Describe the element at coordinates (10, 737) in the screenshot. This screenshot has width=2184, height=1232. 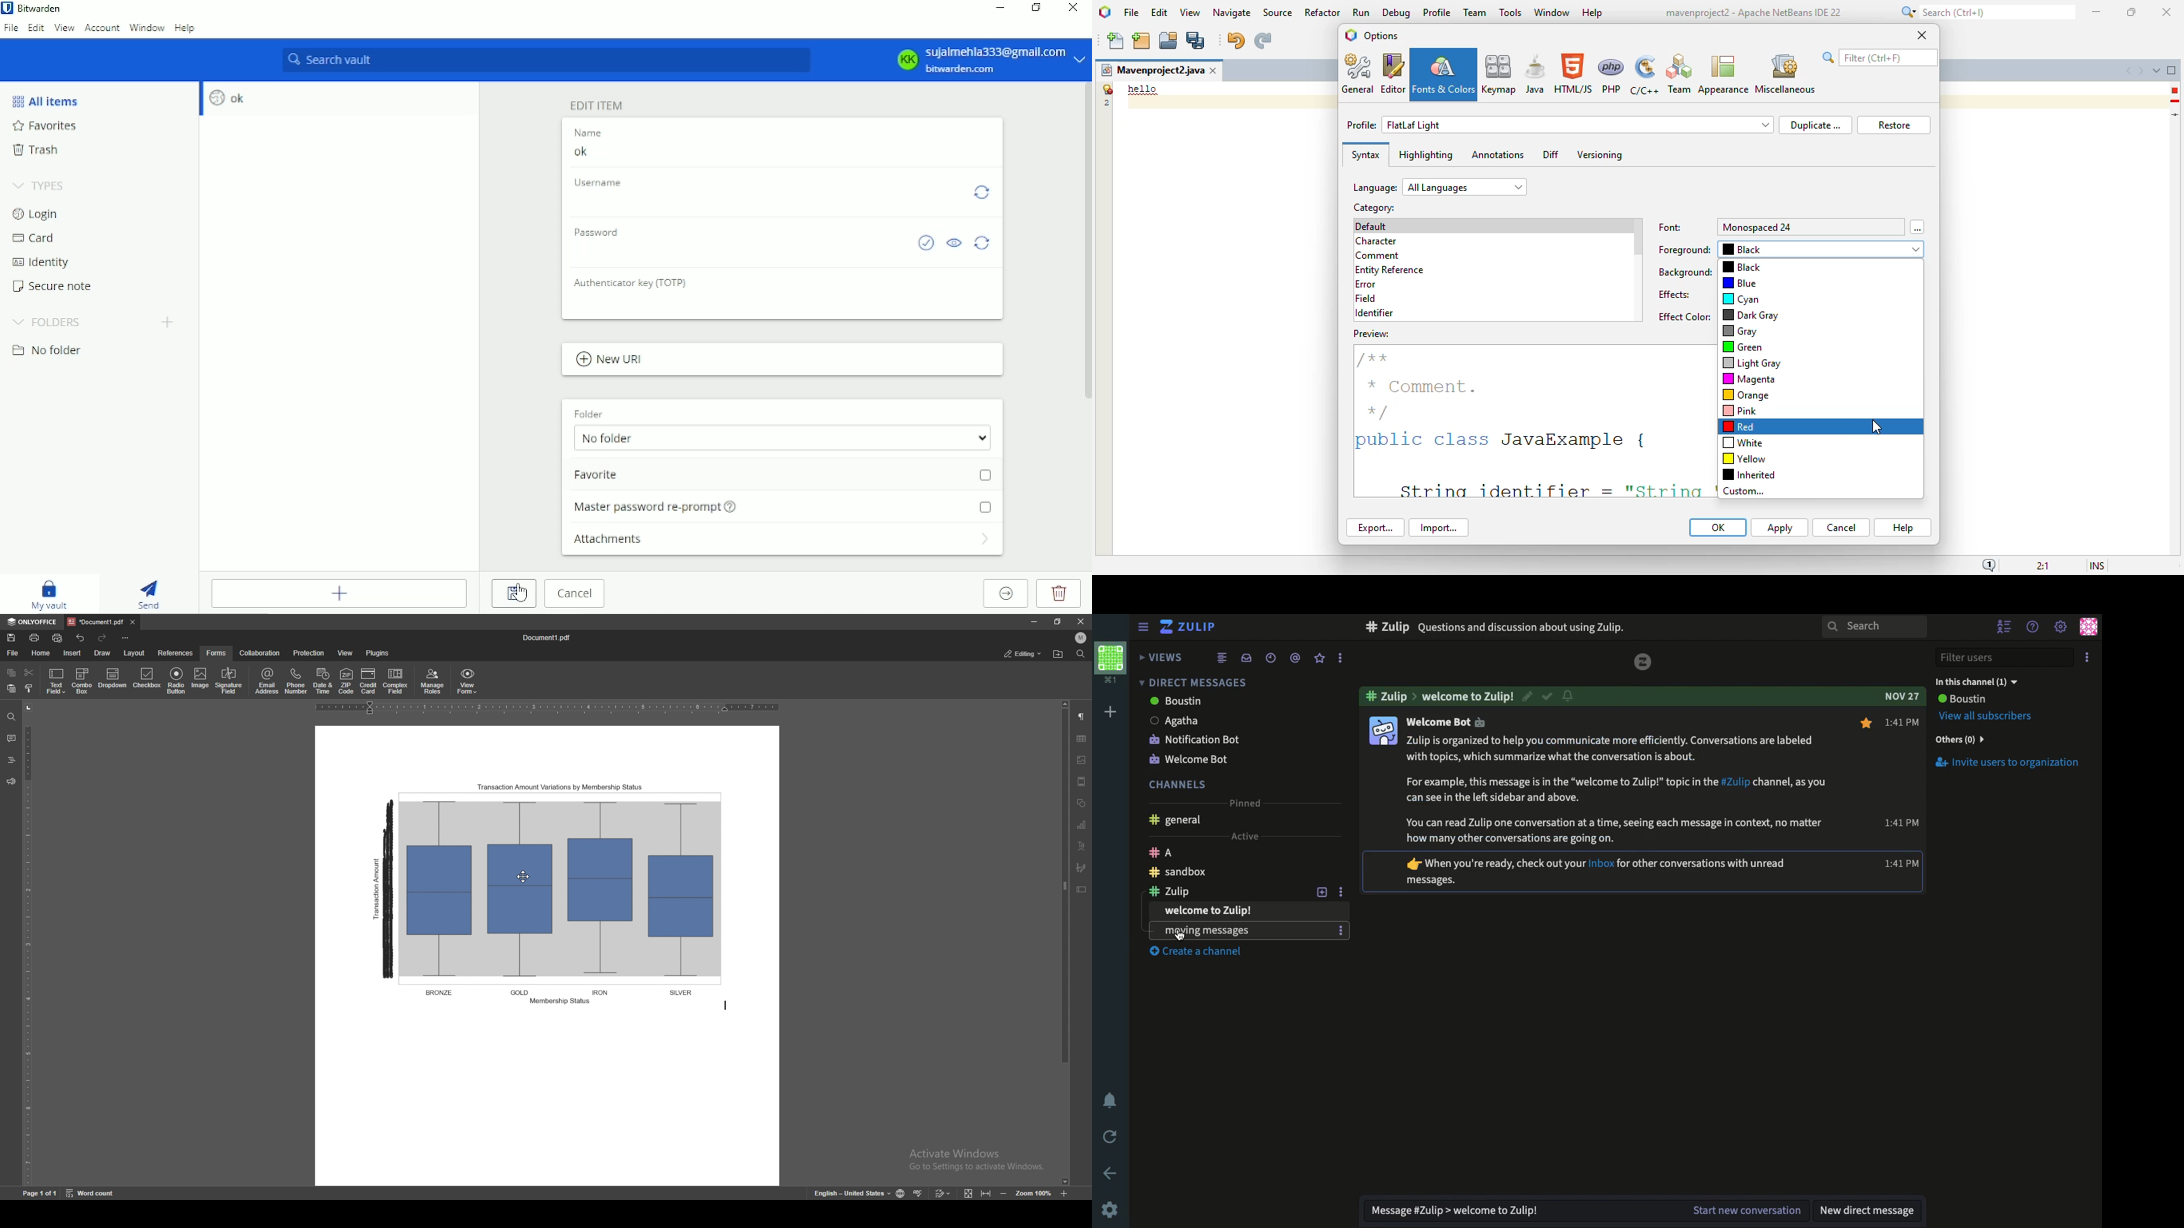
I see `comments` at that location.